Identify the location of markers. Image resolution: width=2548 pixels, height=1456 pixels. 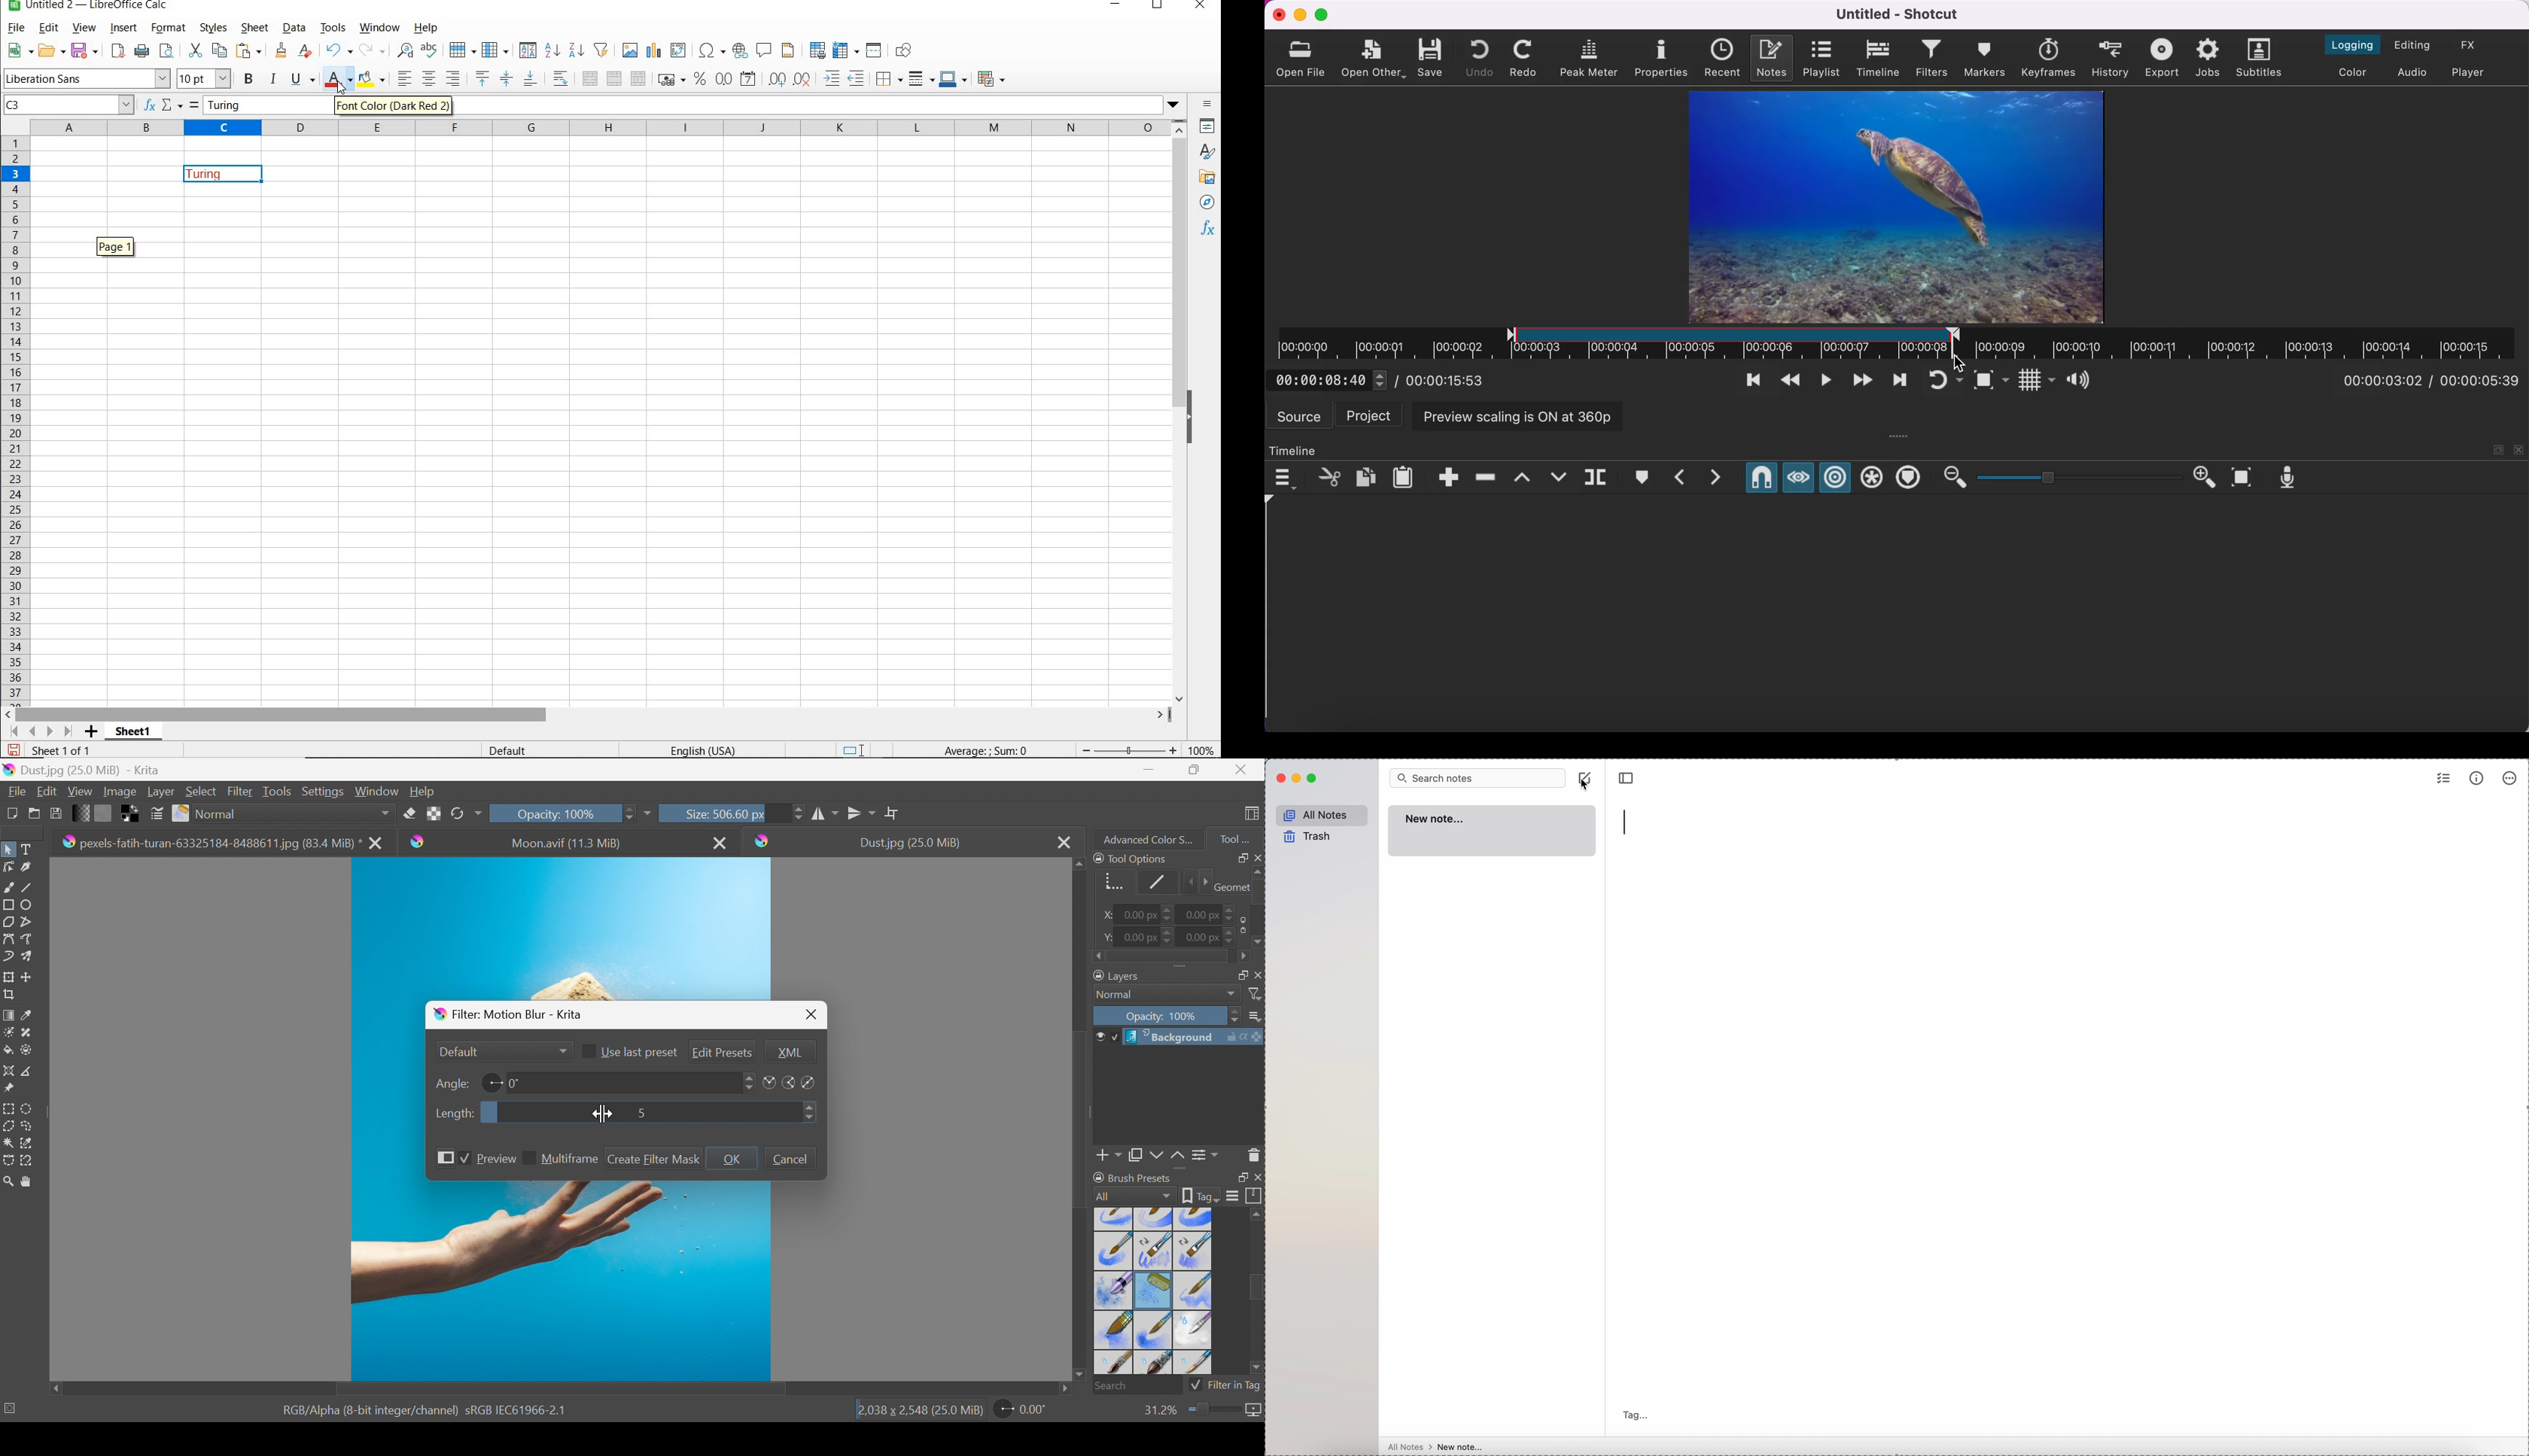
(1985, 59).